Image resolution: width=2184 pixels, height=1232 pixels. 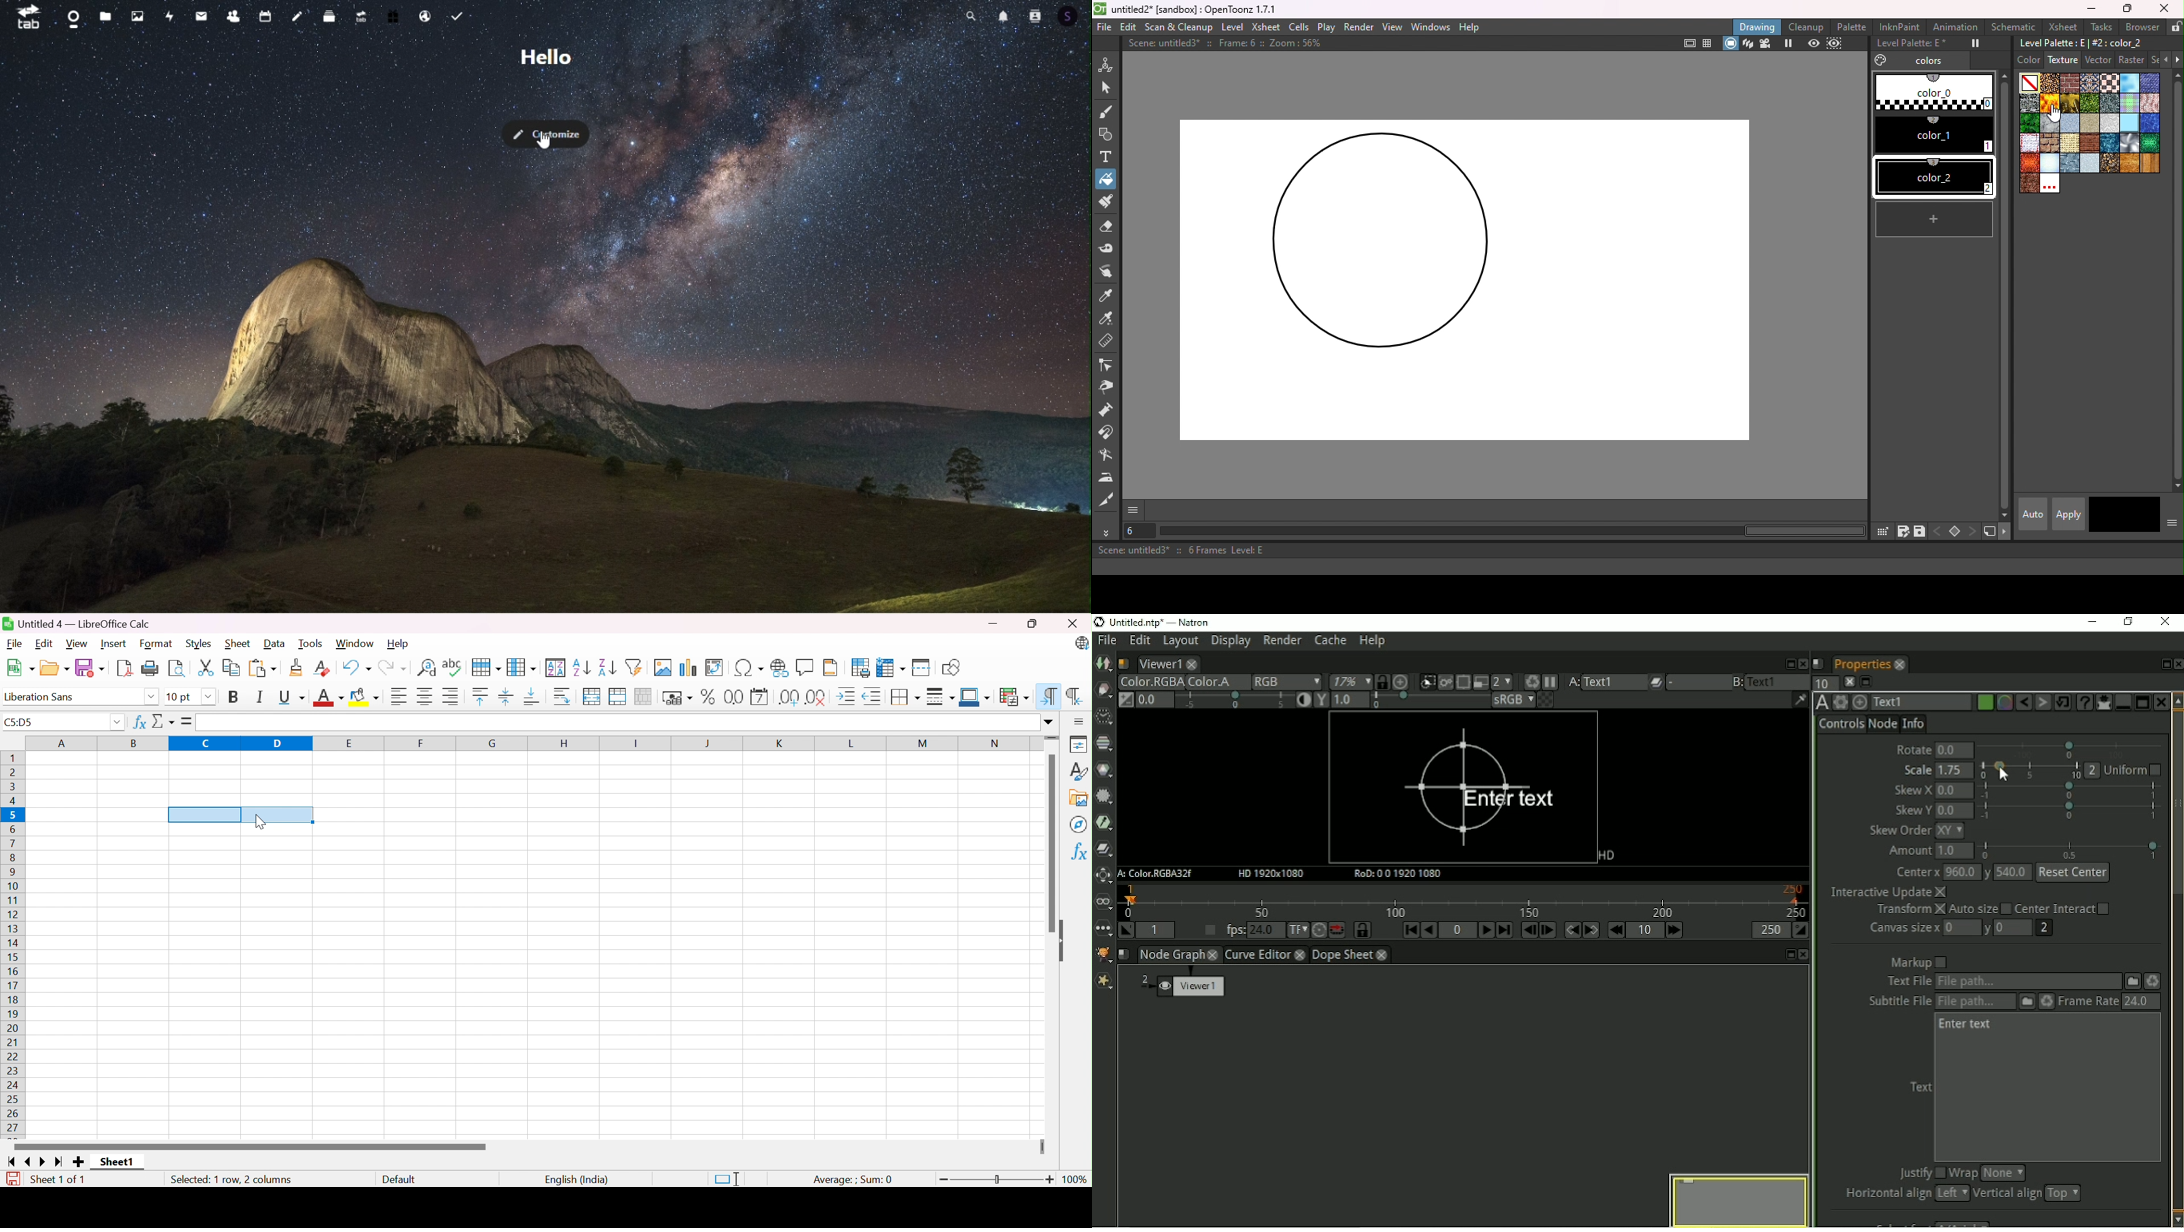 What do you see at coordinates (2050, 144) in the screenshot?
I see `roughbrickwork.bmp` at bounding box center [2050, 144].